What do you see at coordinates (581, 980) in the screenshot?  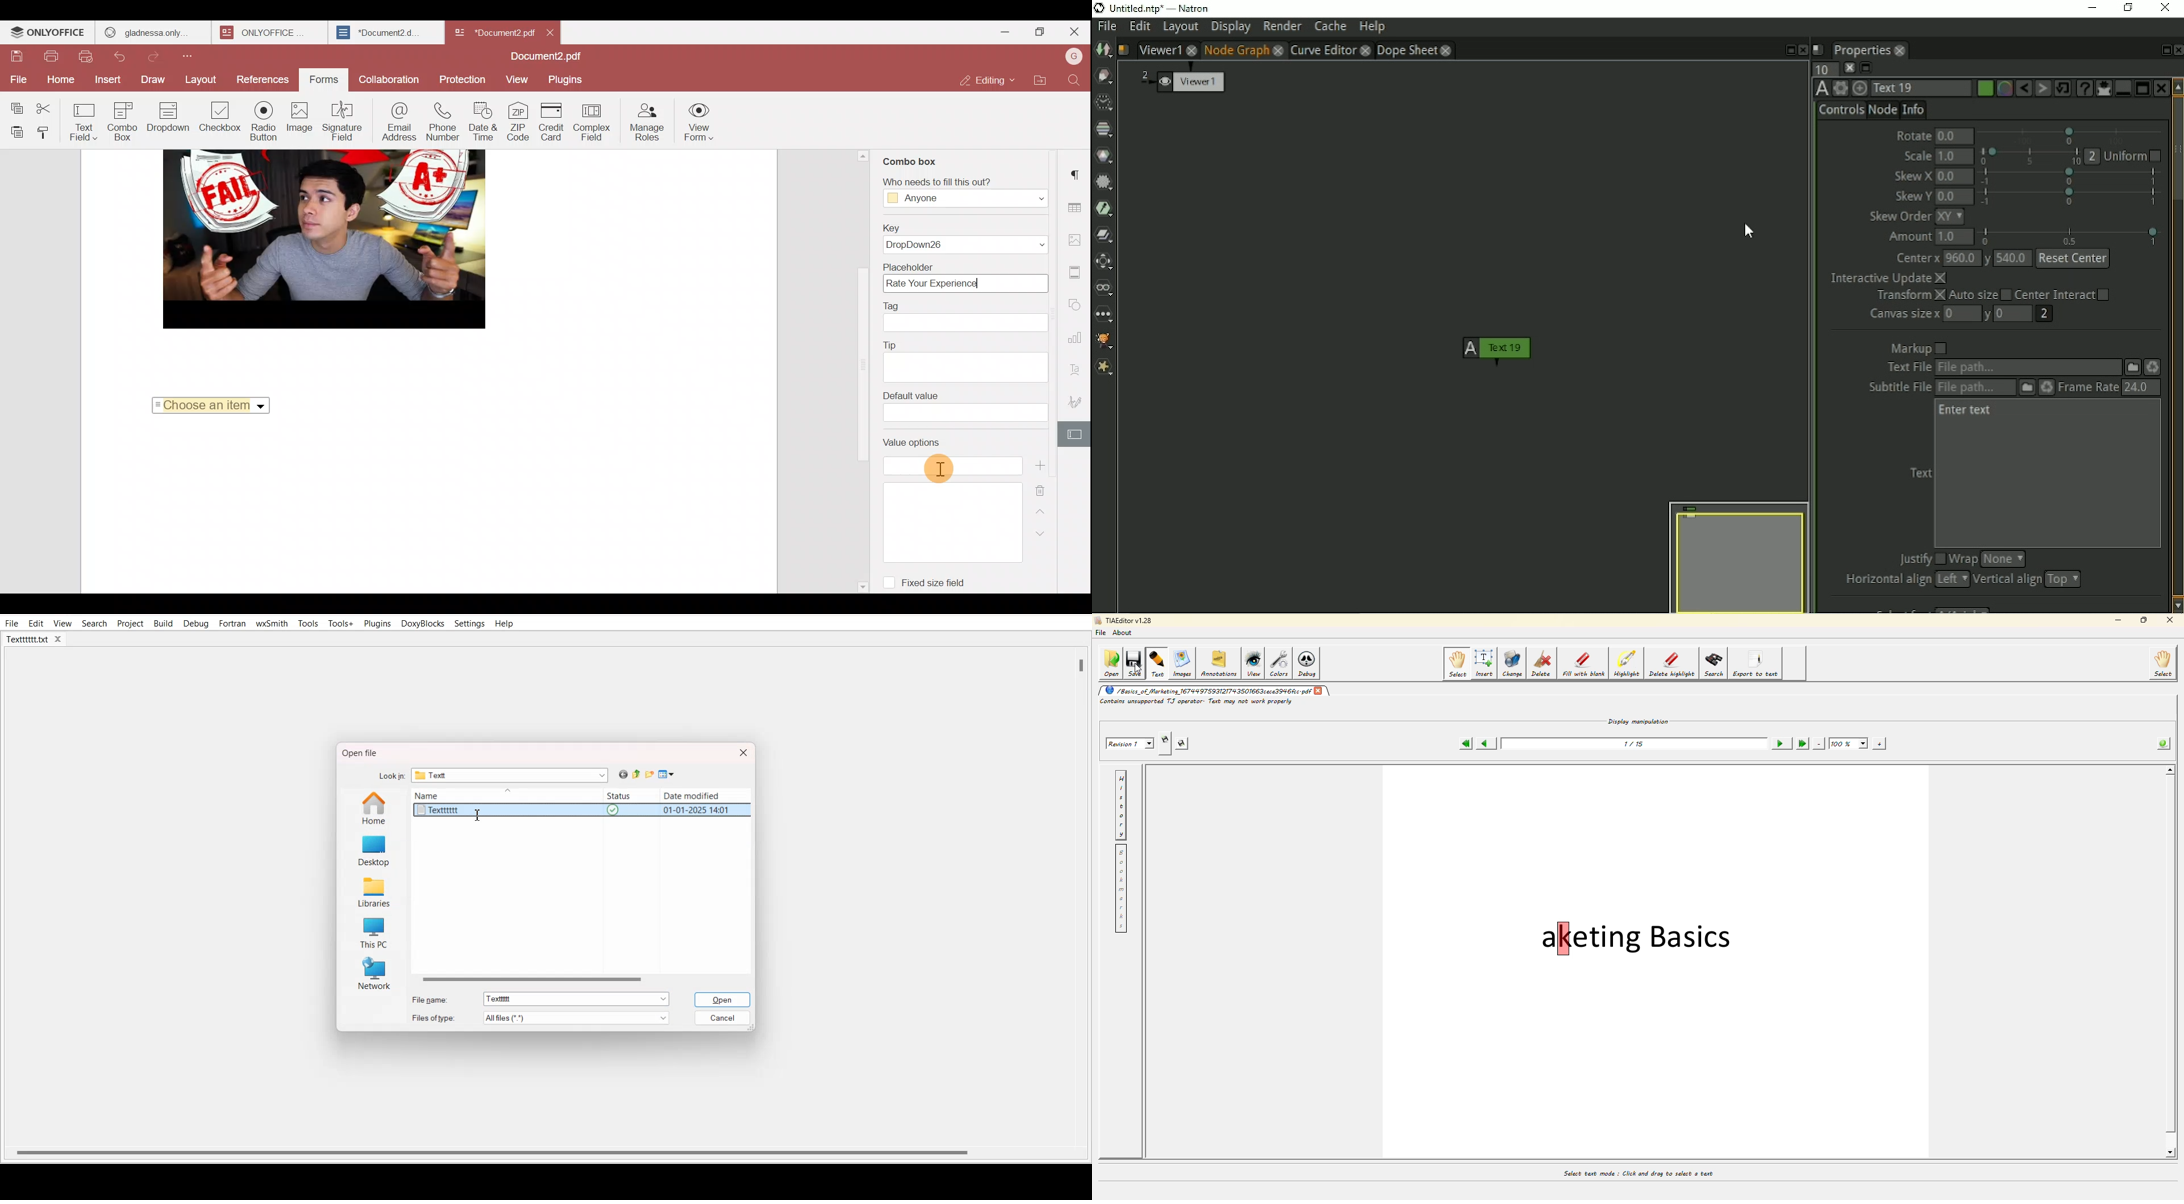 I see `Horizontal scroll bar` at bounding box center [581, 980].